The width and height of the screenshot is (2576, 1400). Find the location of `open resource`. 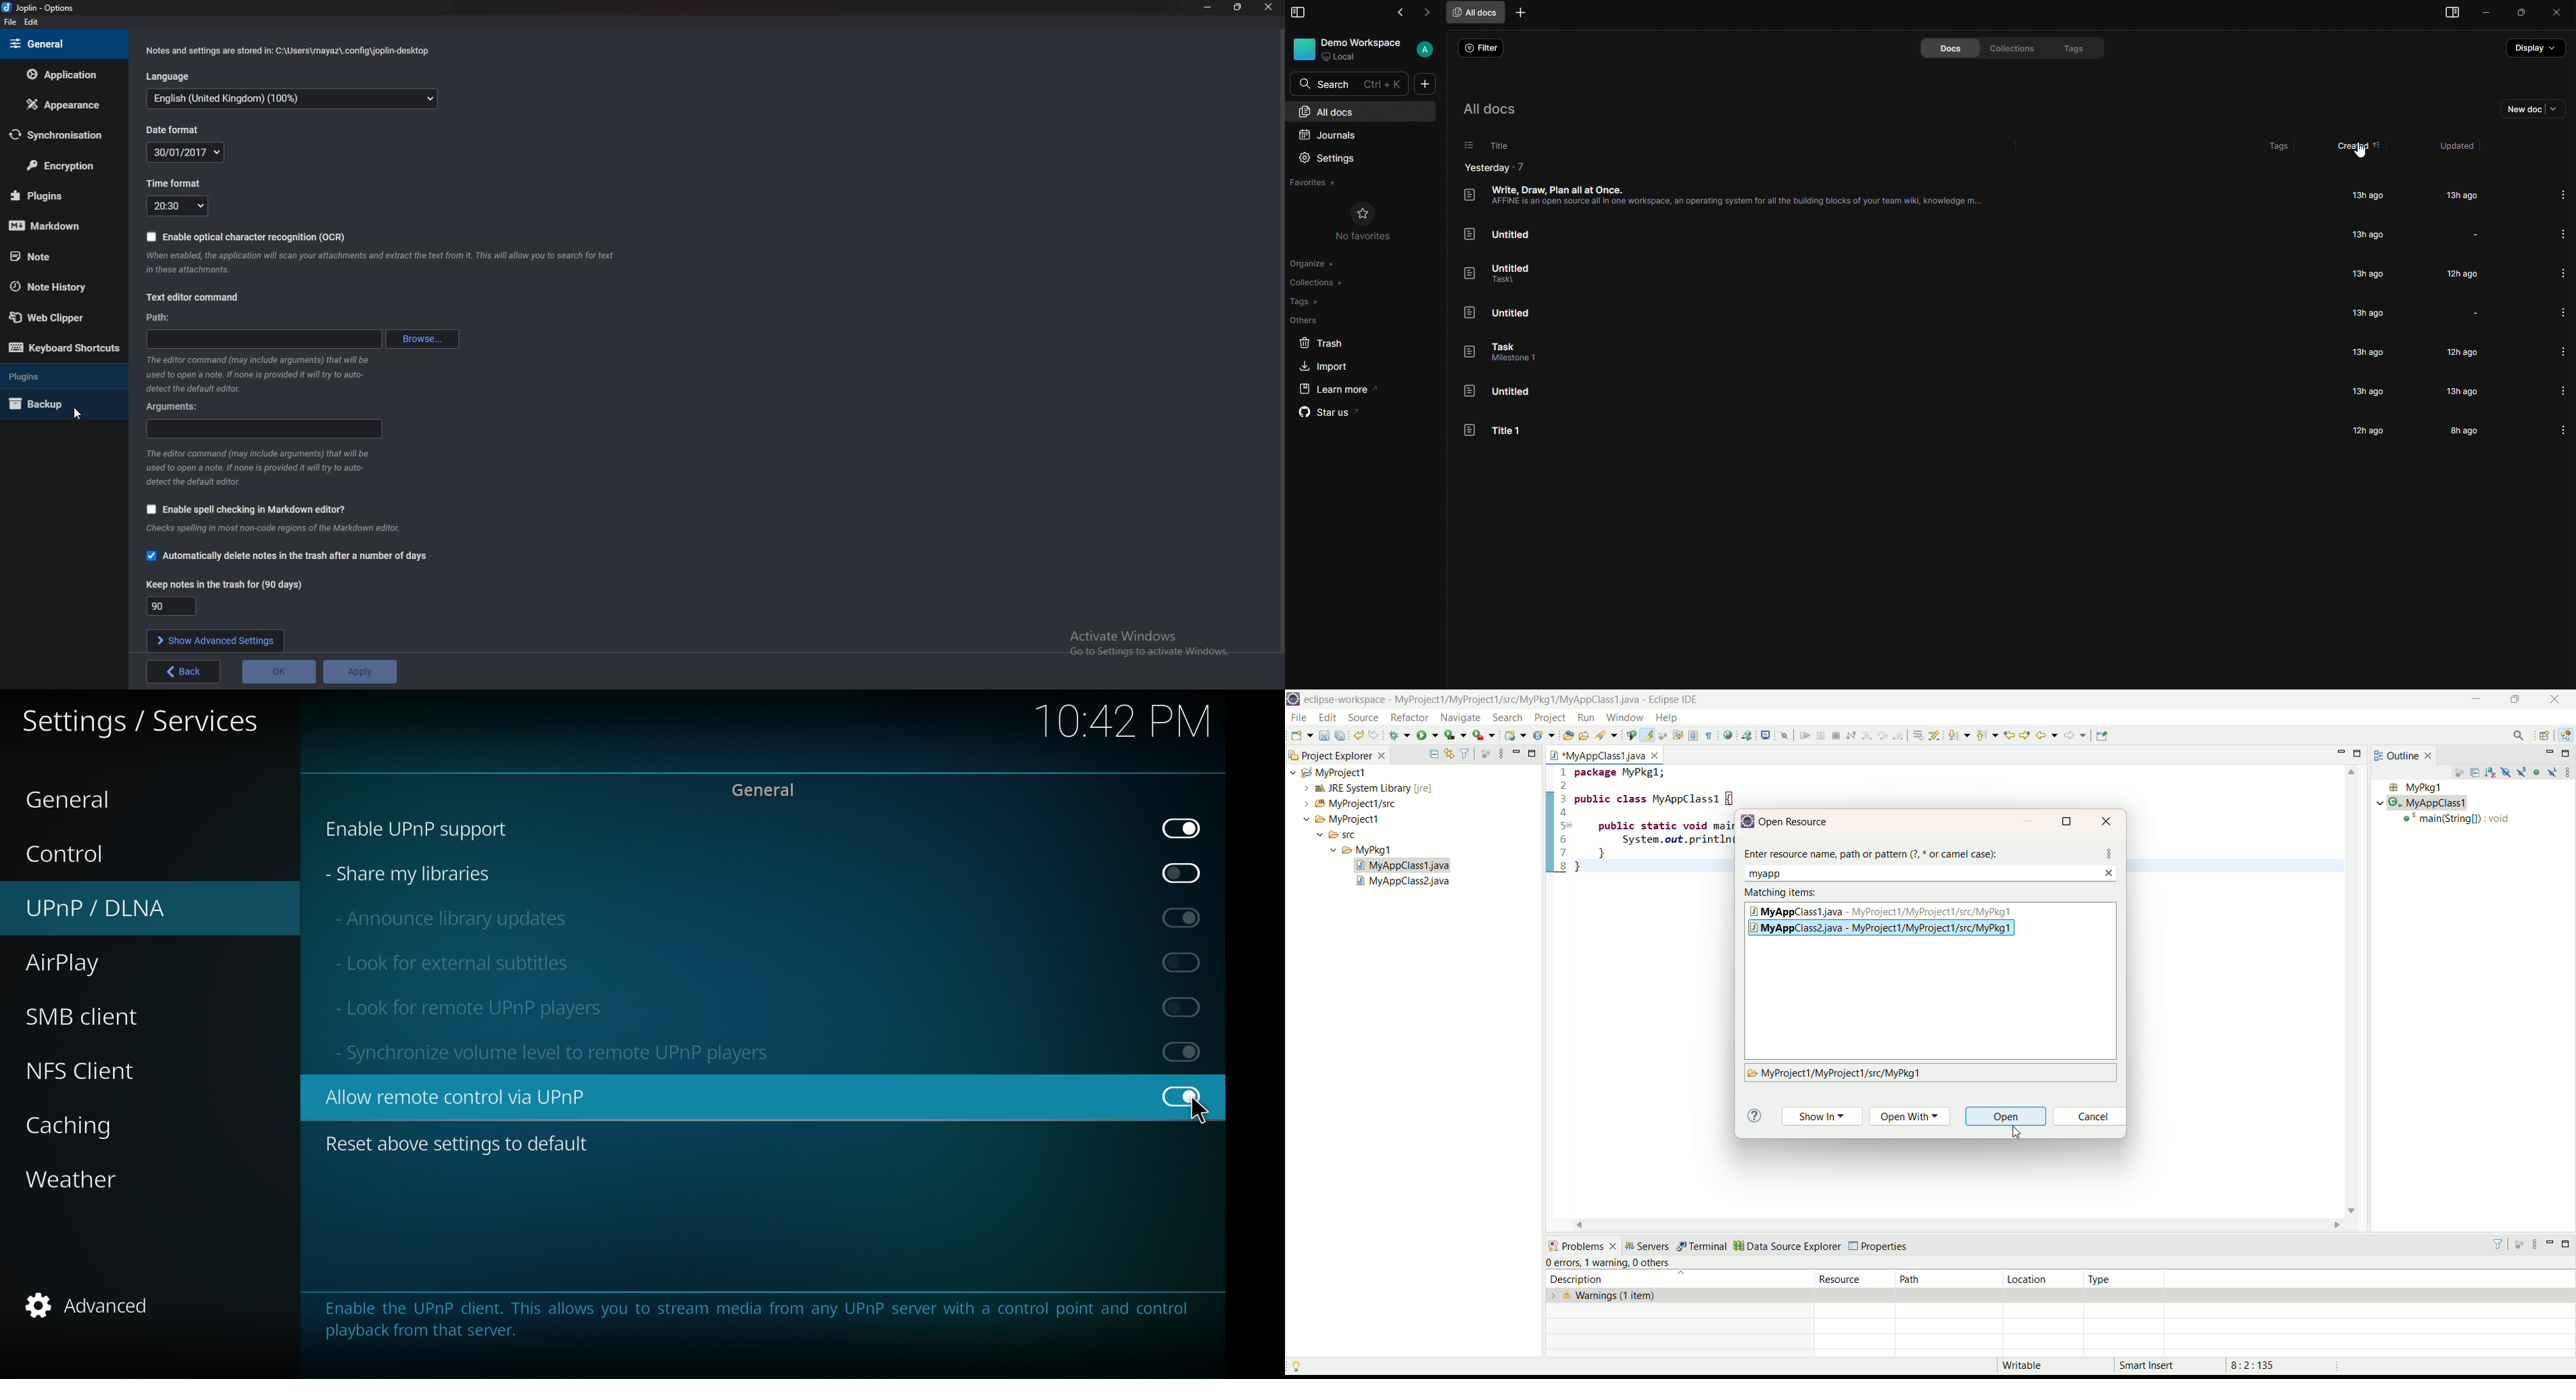

open resource is located at coordinates (1799, 822).